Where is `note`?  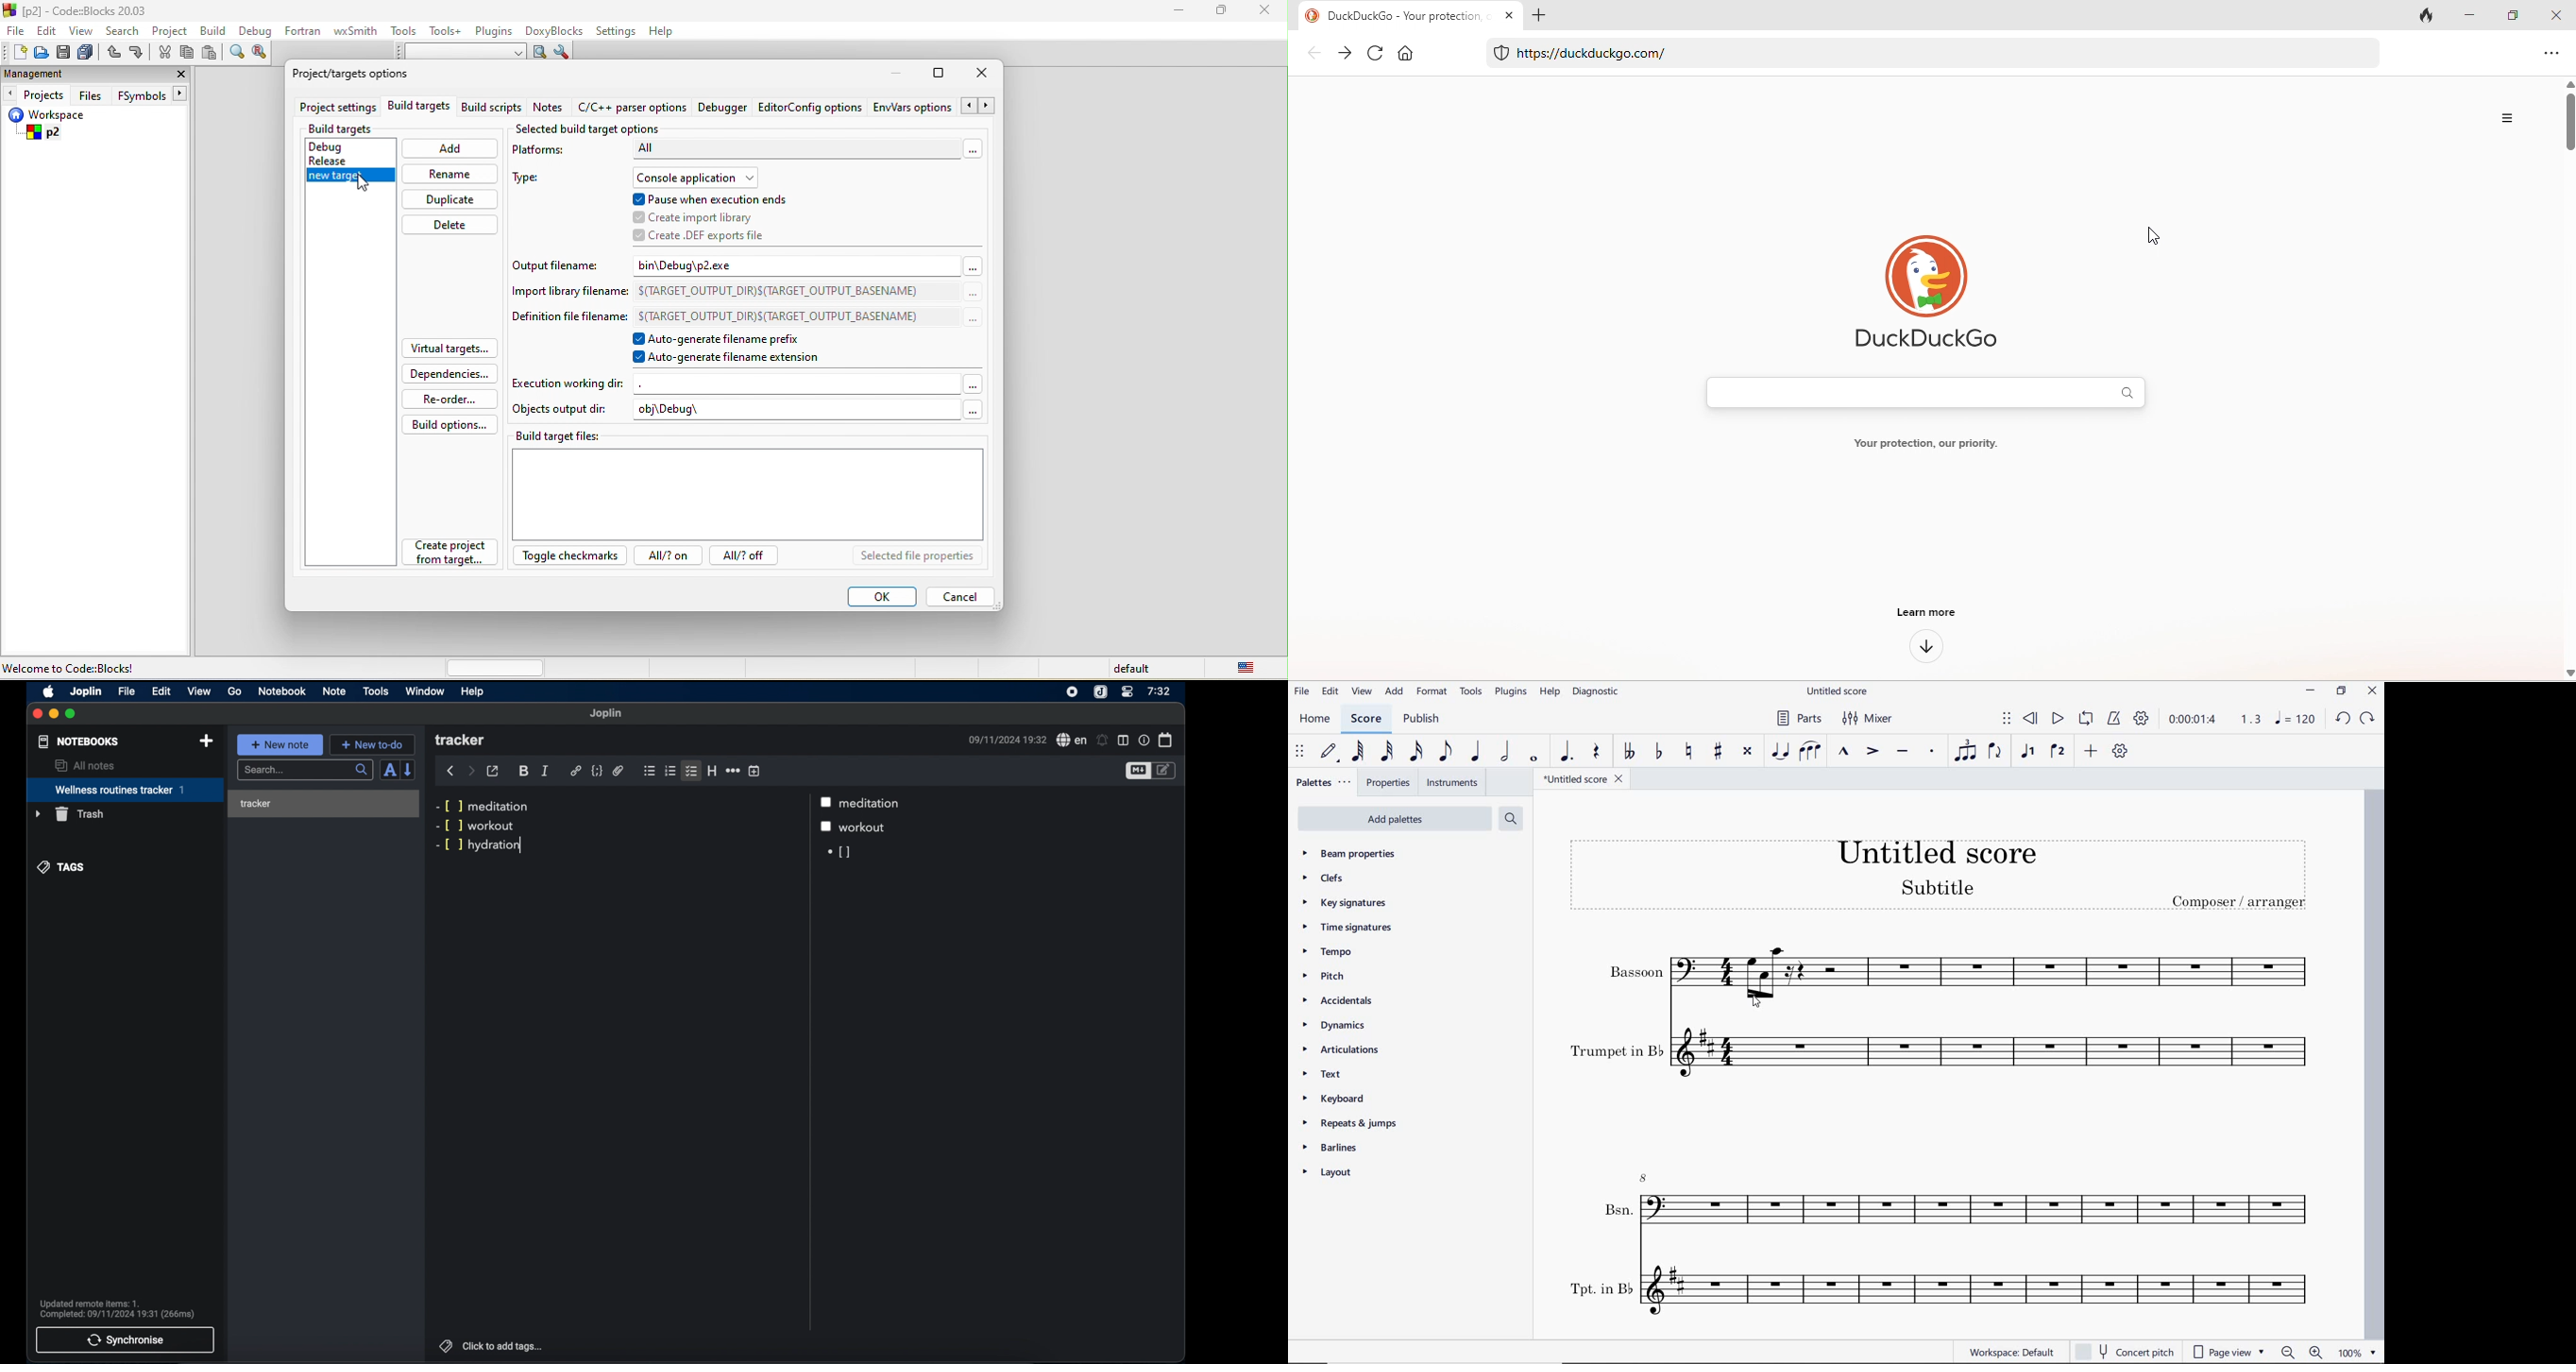
note is located at coordinates (335, 692).